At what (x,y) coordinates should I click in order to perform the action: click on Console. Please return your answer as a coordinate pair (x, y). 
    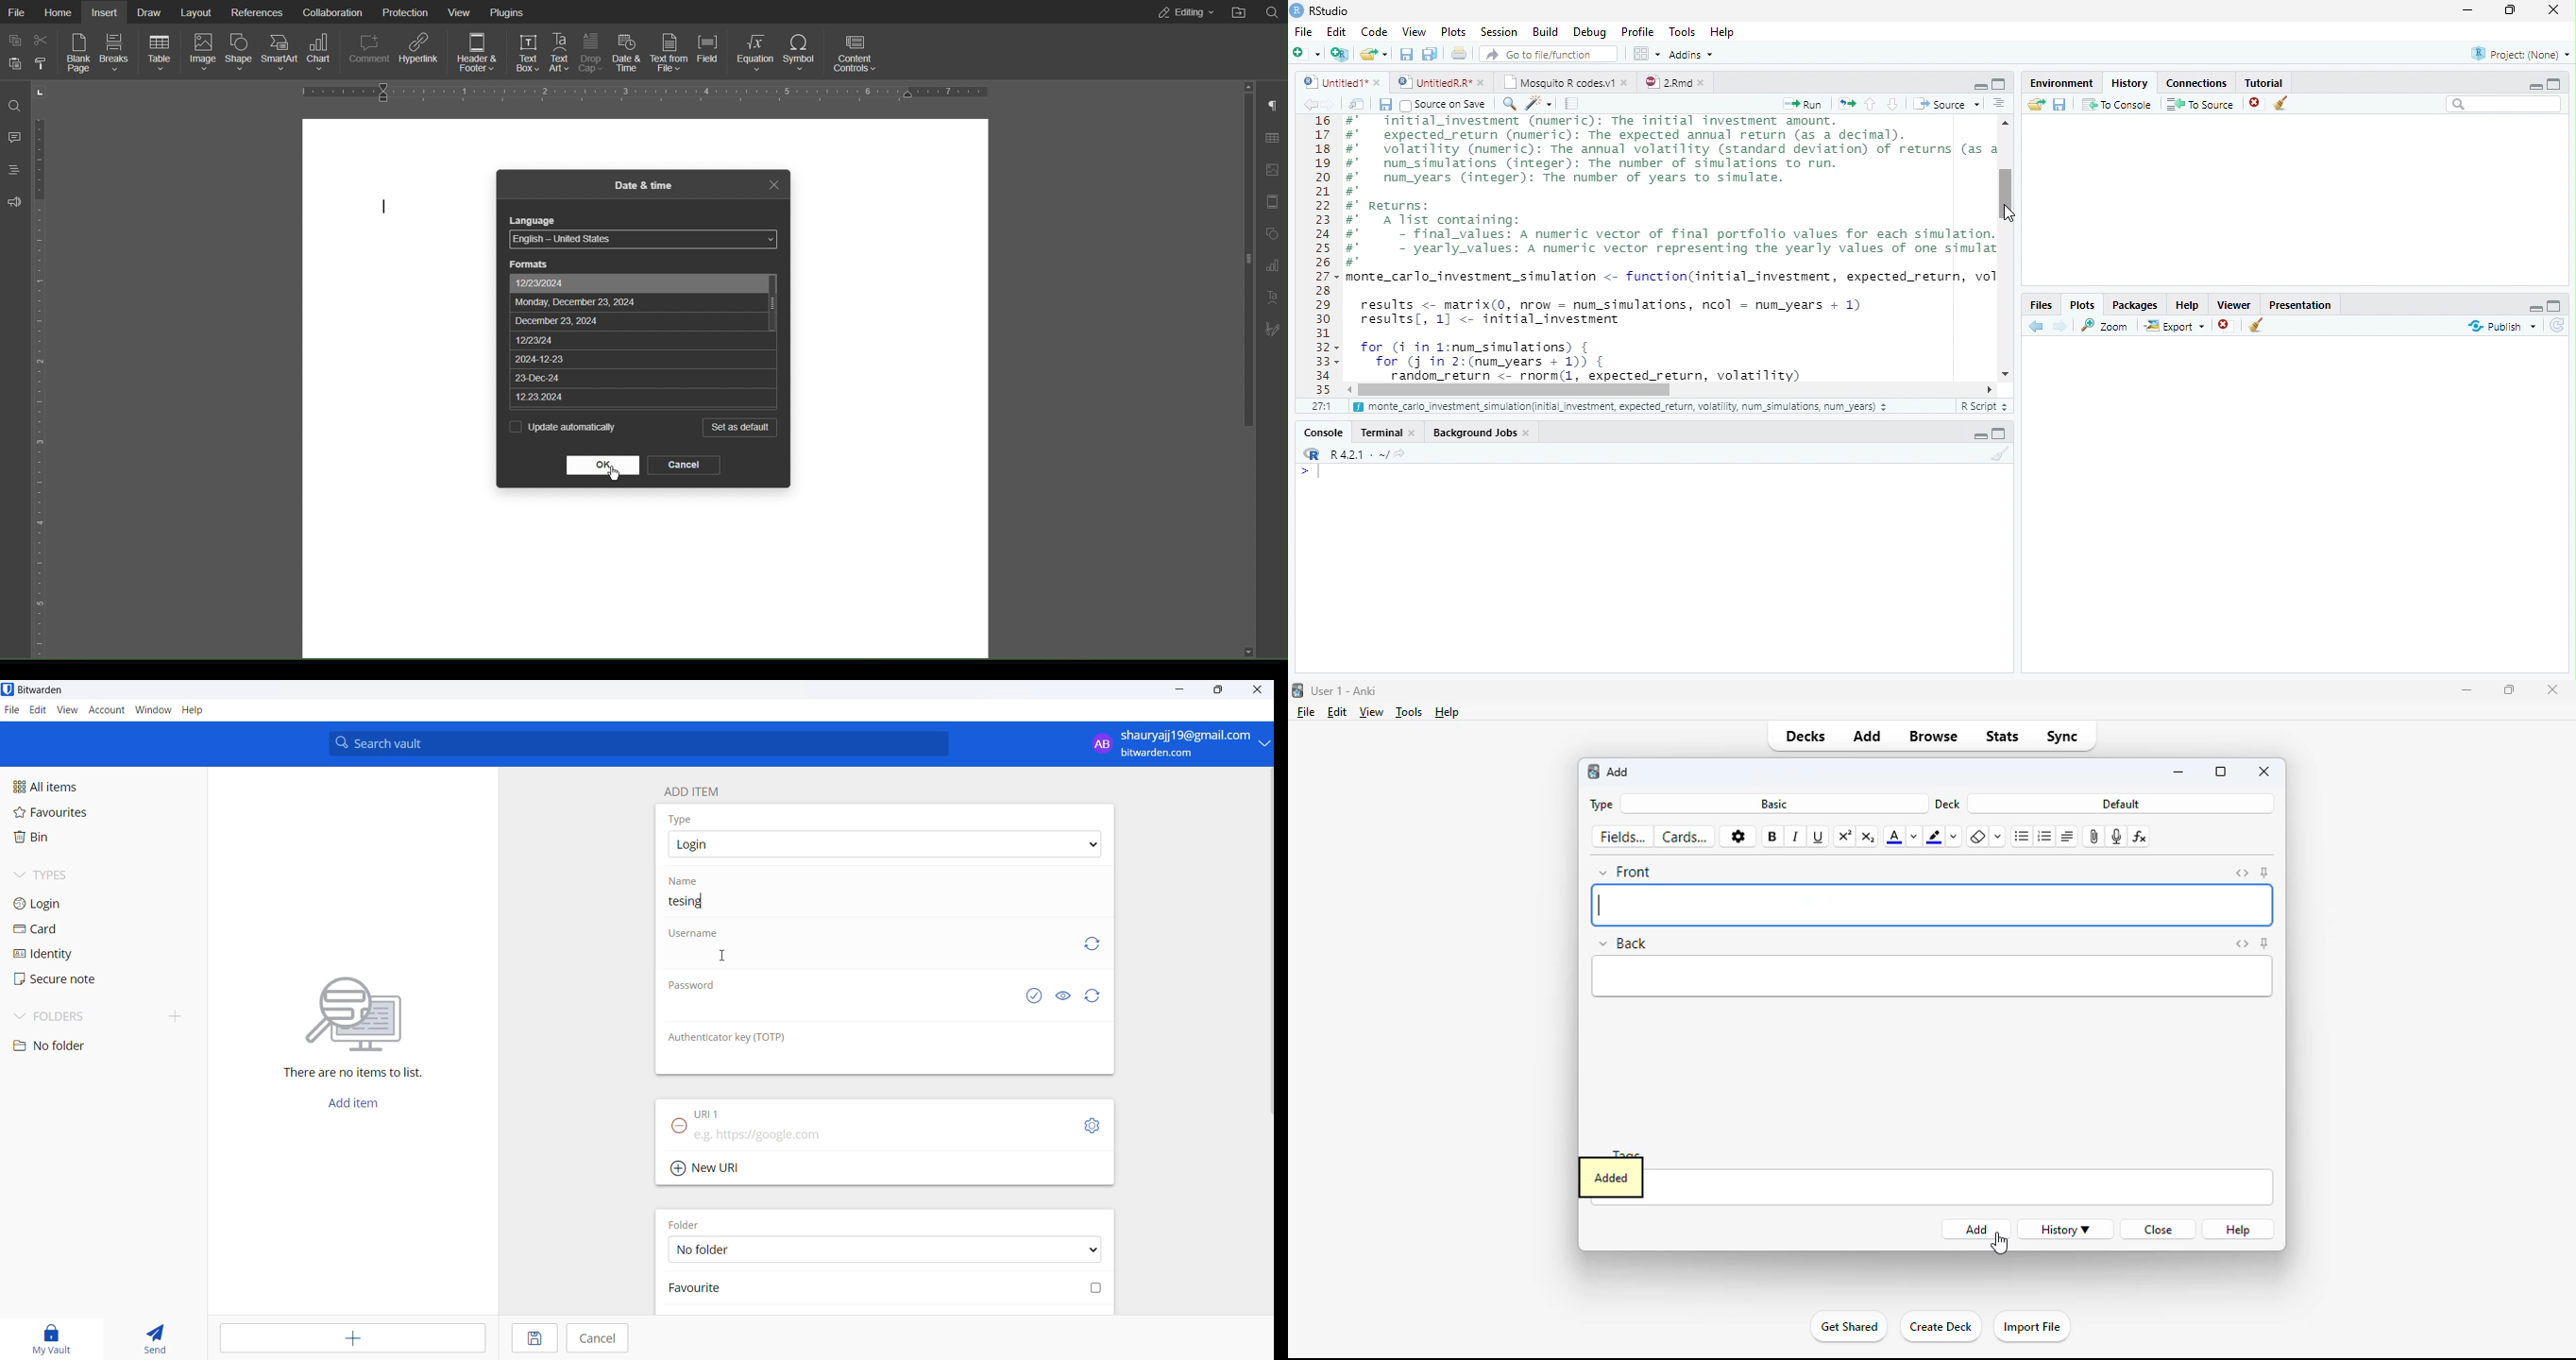
    Looking at the image, I should click on (1653, 568).